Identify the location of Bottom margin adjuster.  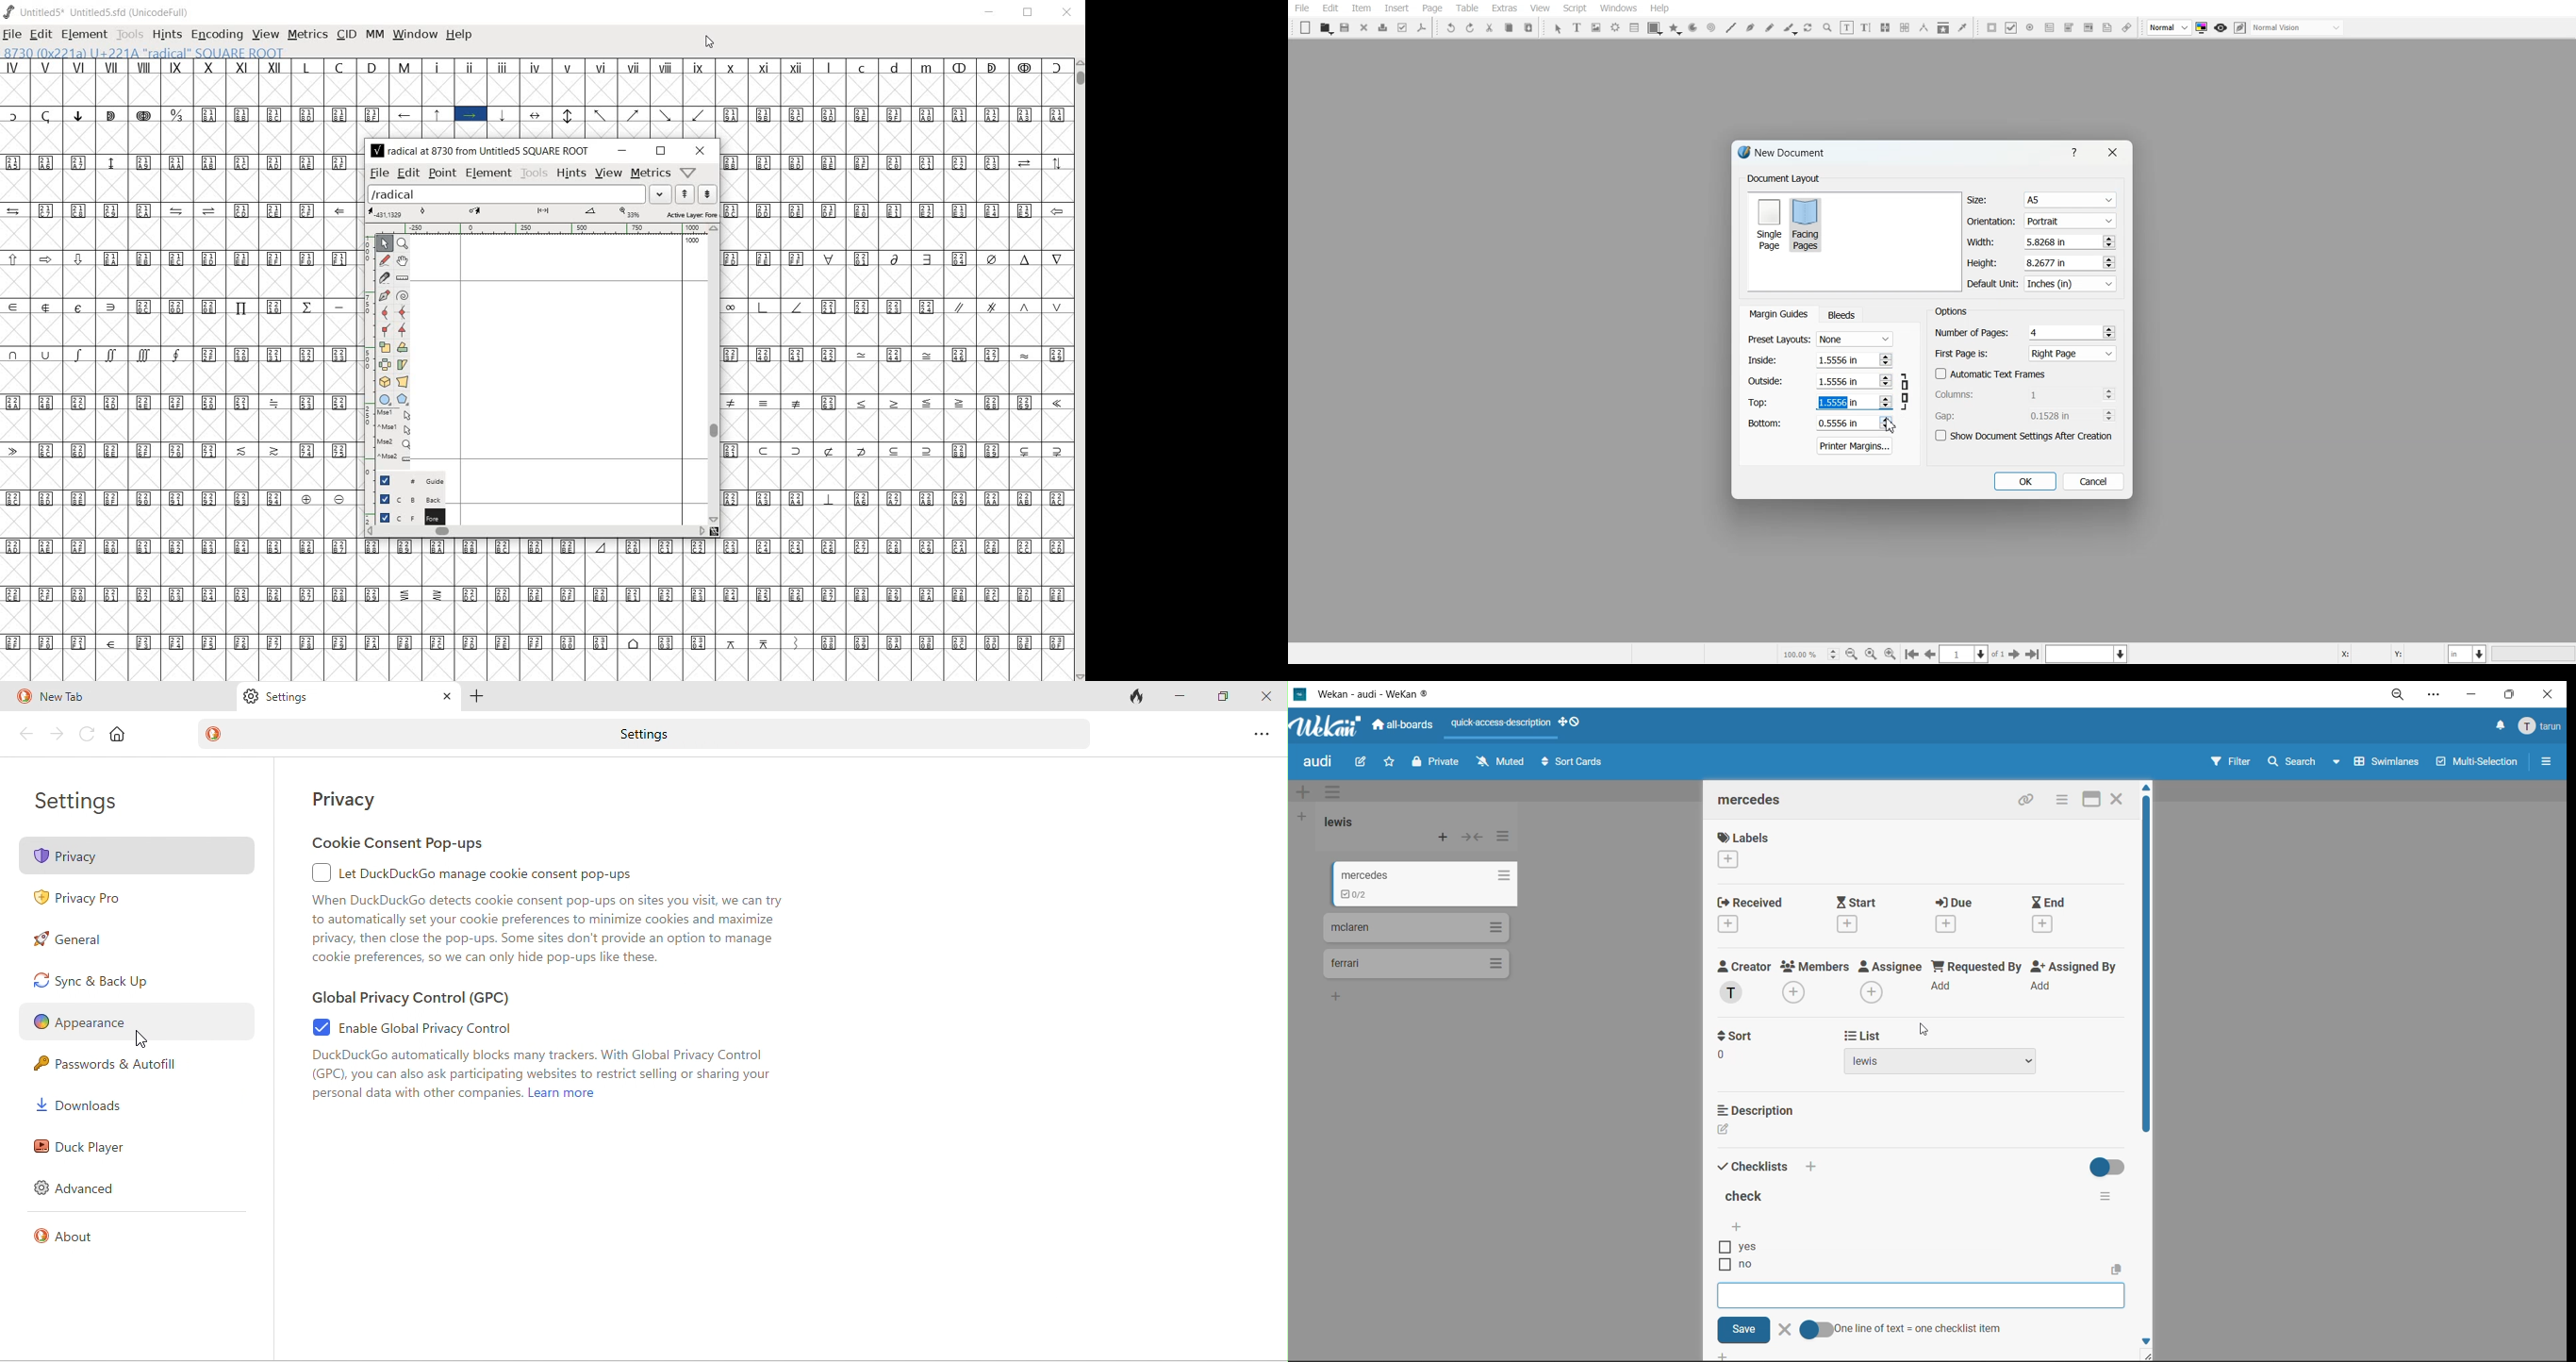
(1819, 423).